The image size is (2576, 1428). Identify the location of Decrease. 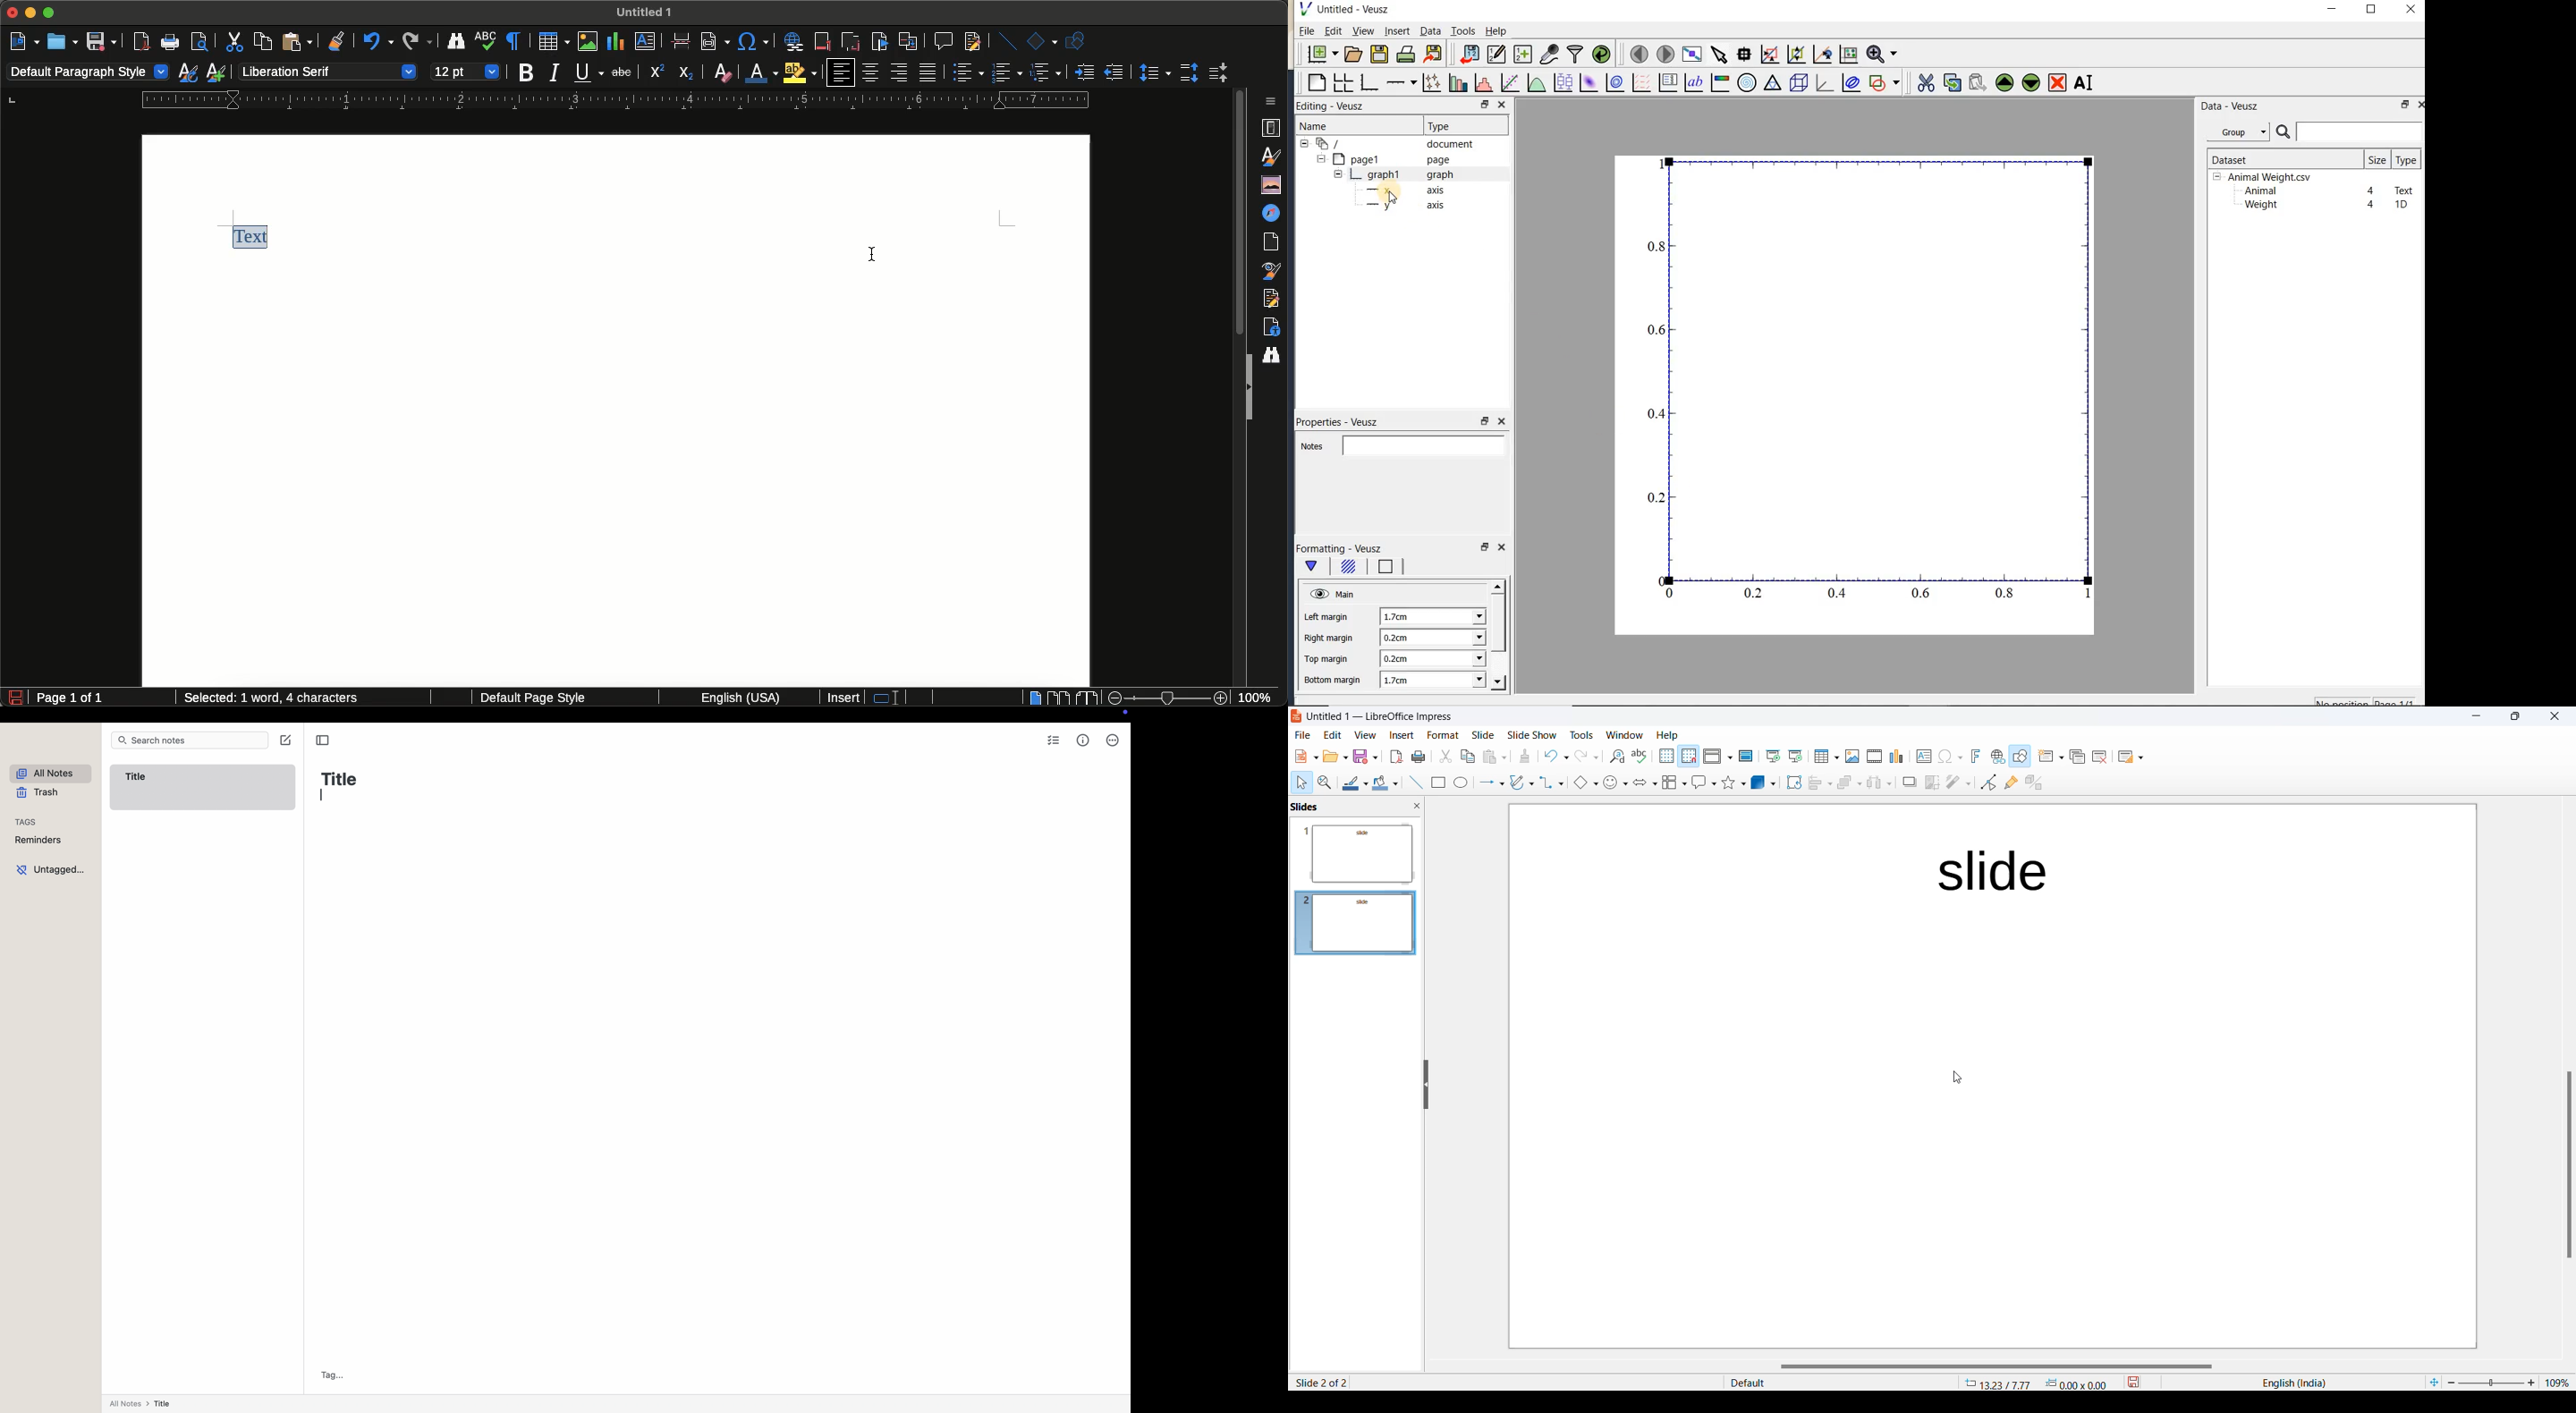
(1114, 72).